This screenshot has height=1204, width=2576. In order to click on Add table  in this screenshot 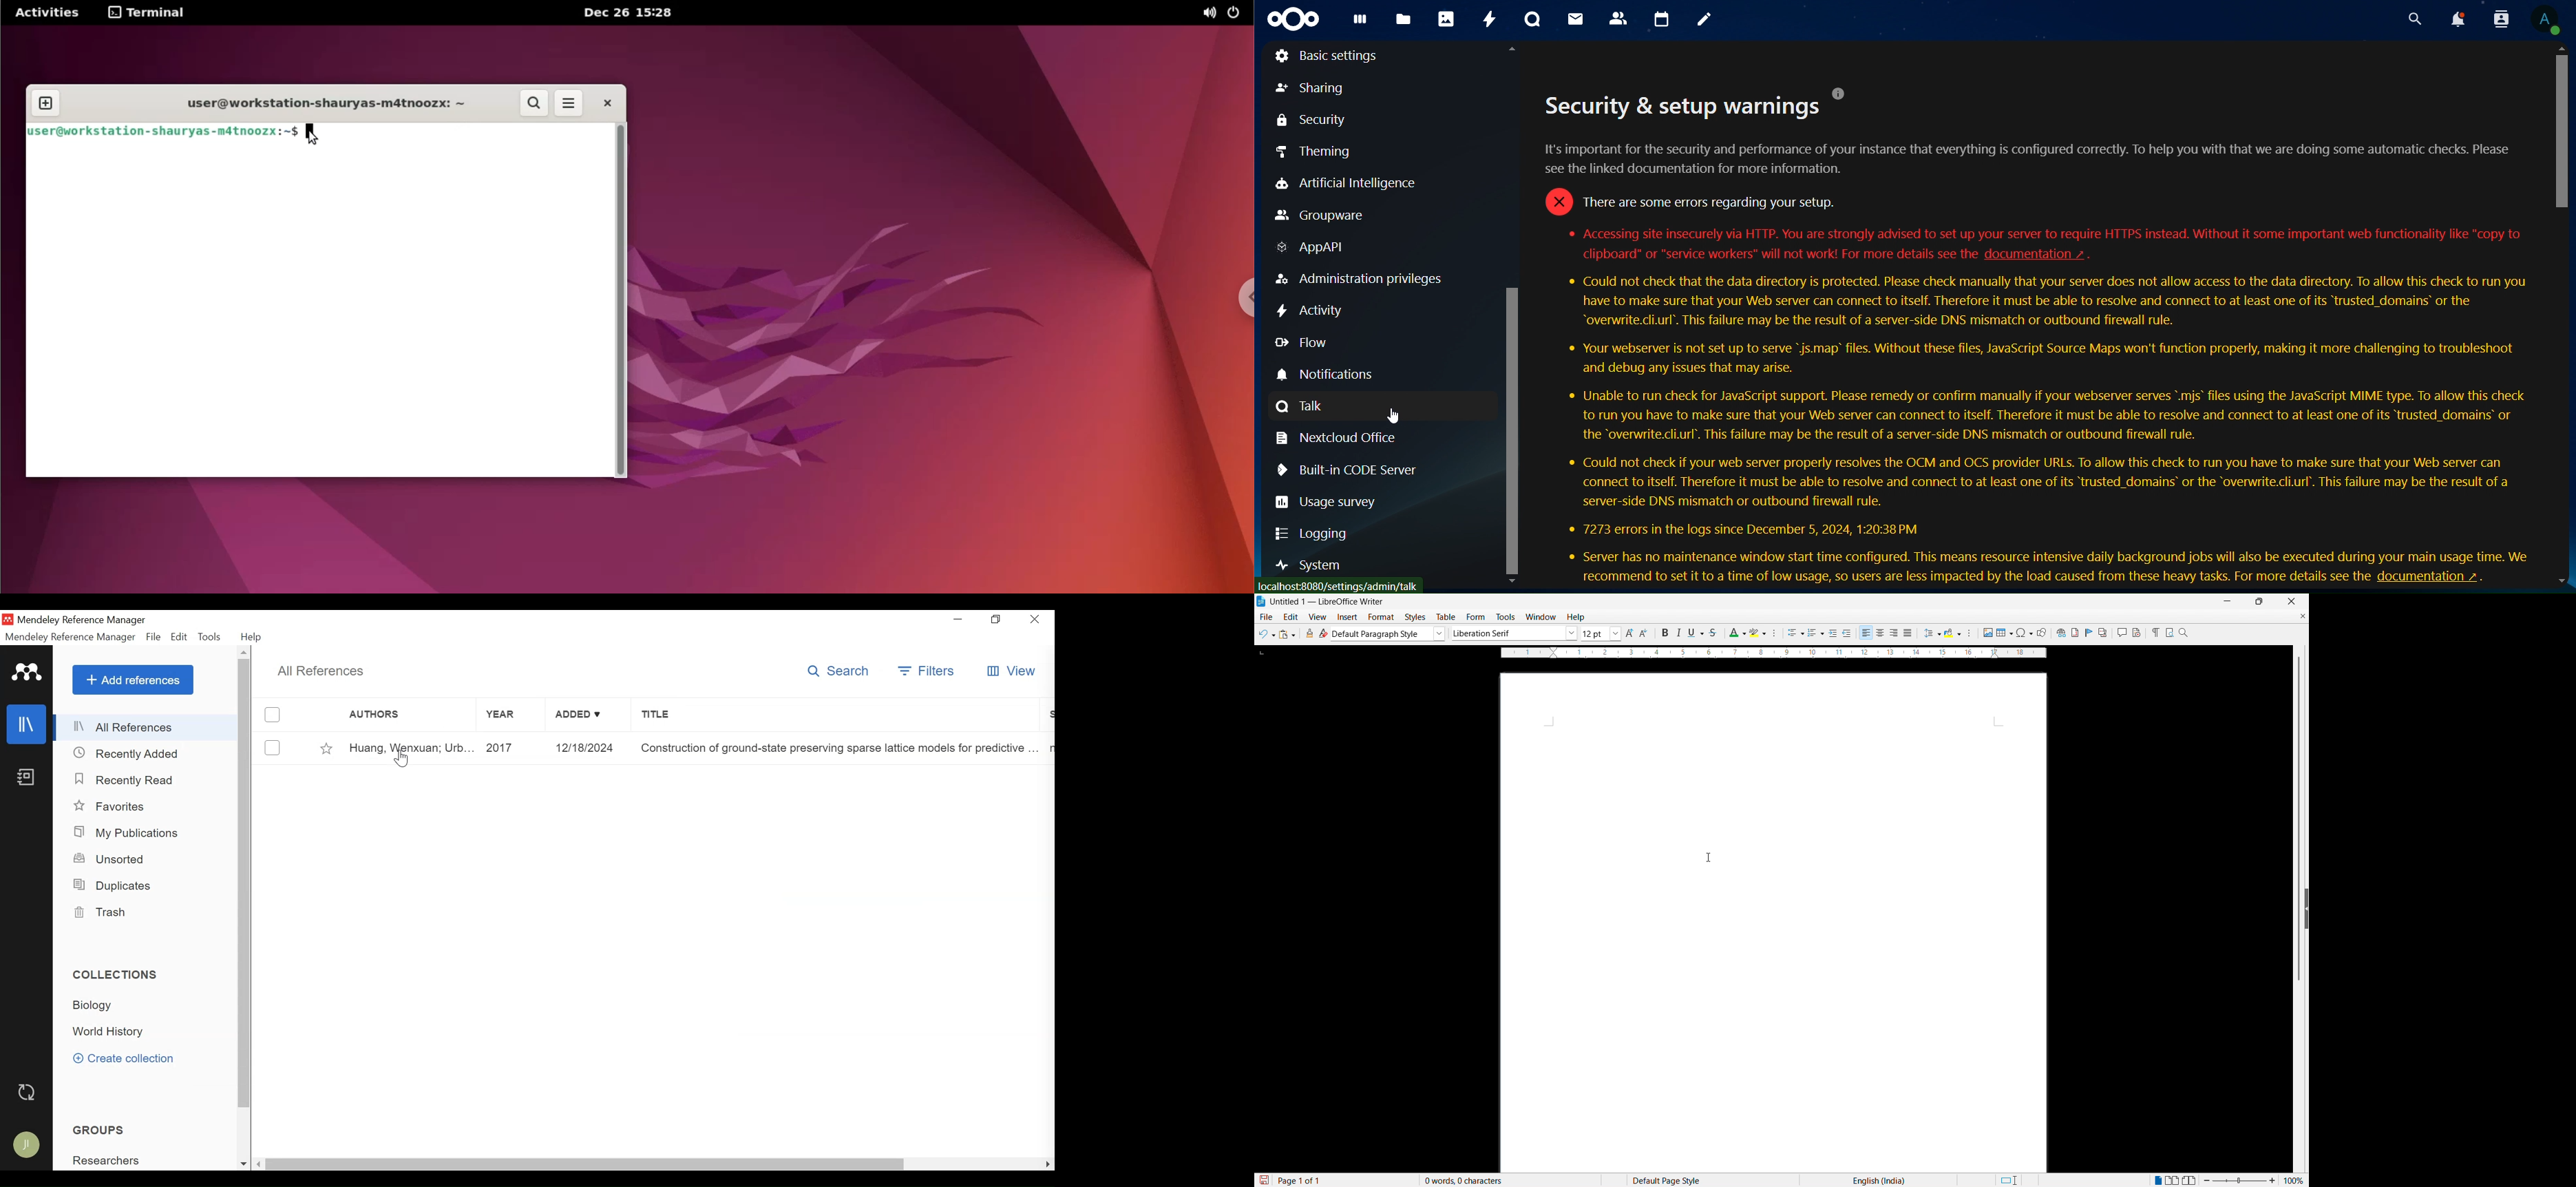, I will do `click(2005, 633)`.